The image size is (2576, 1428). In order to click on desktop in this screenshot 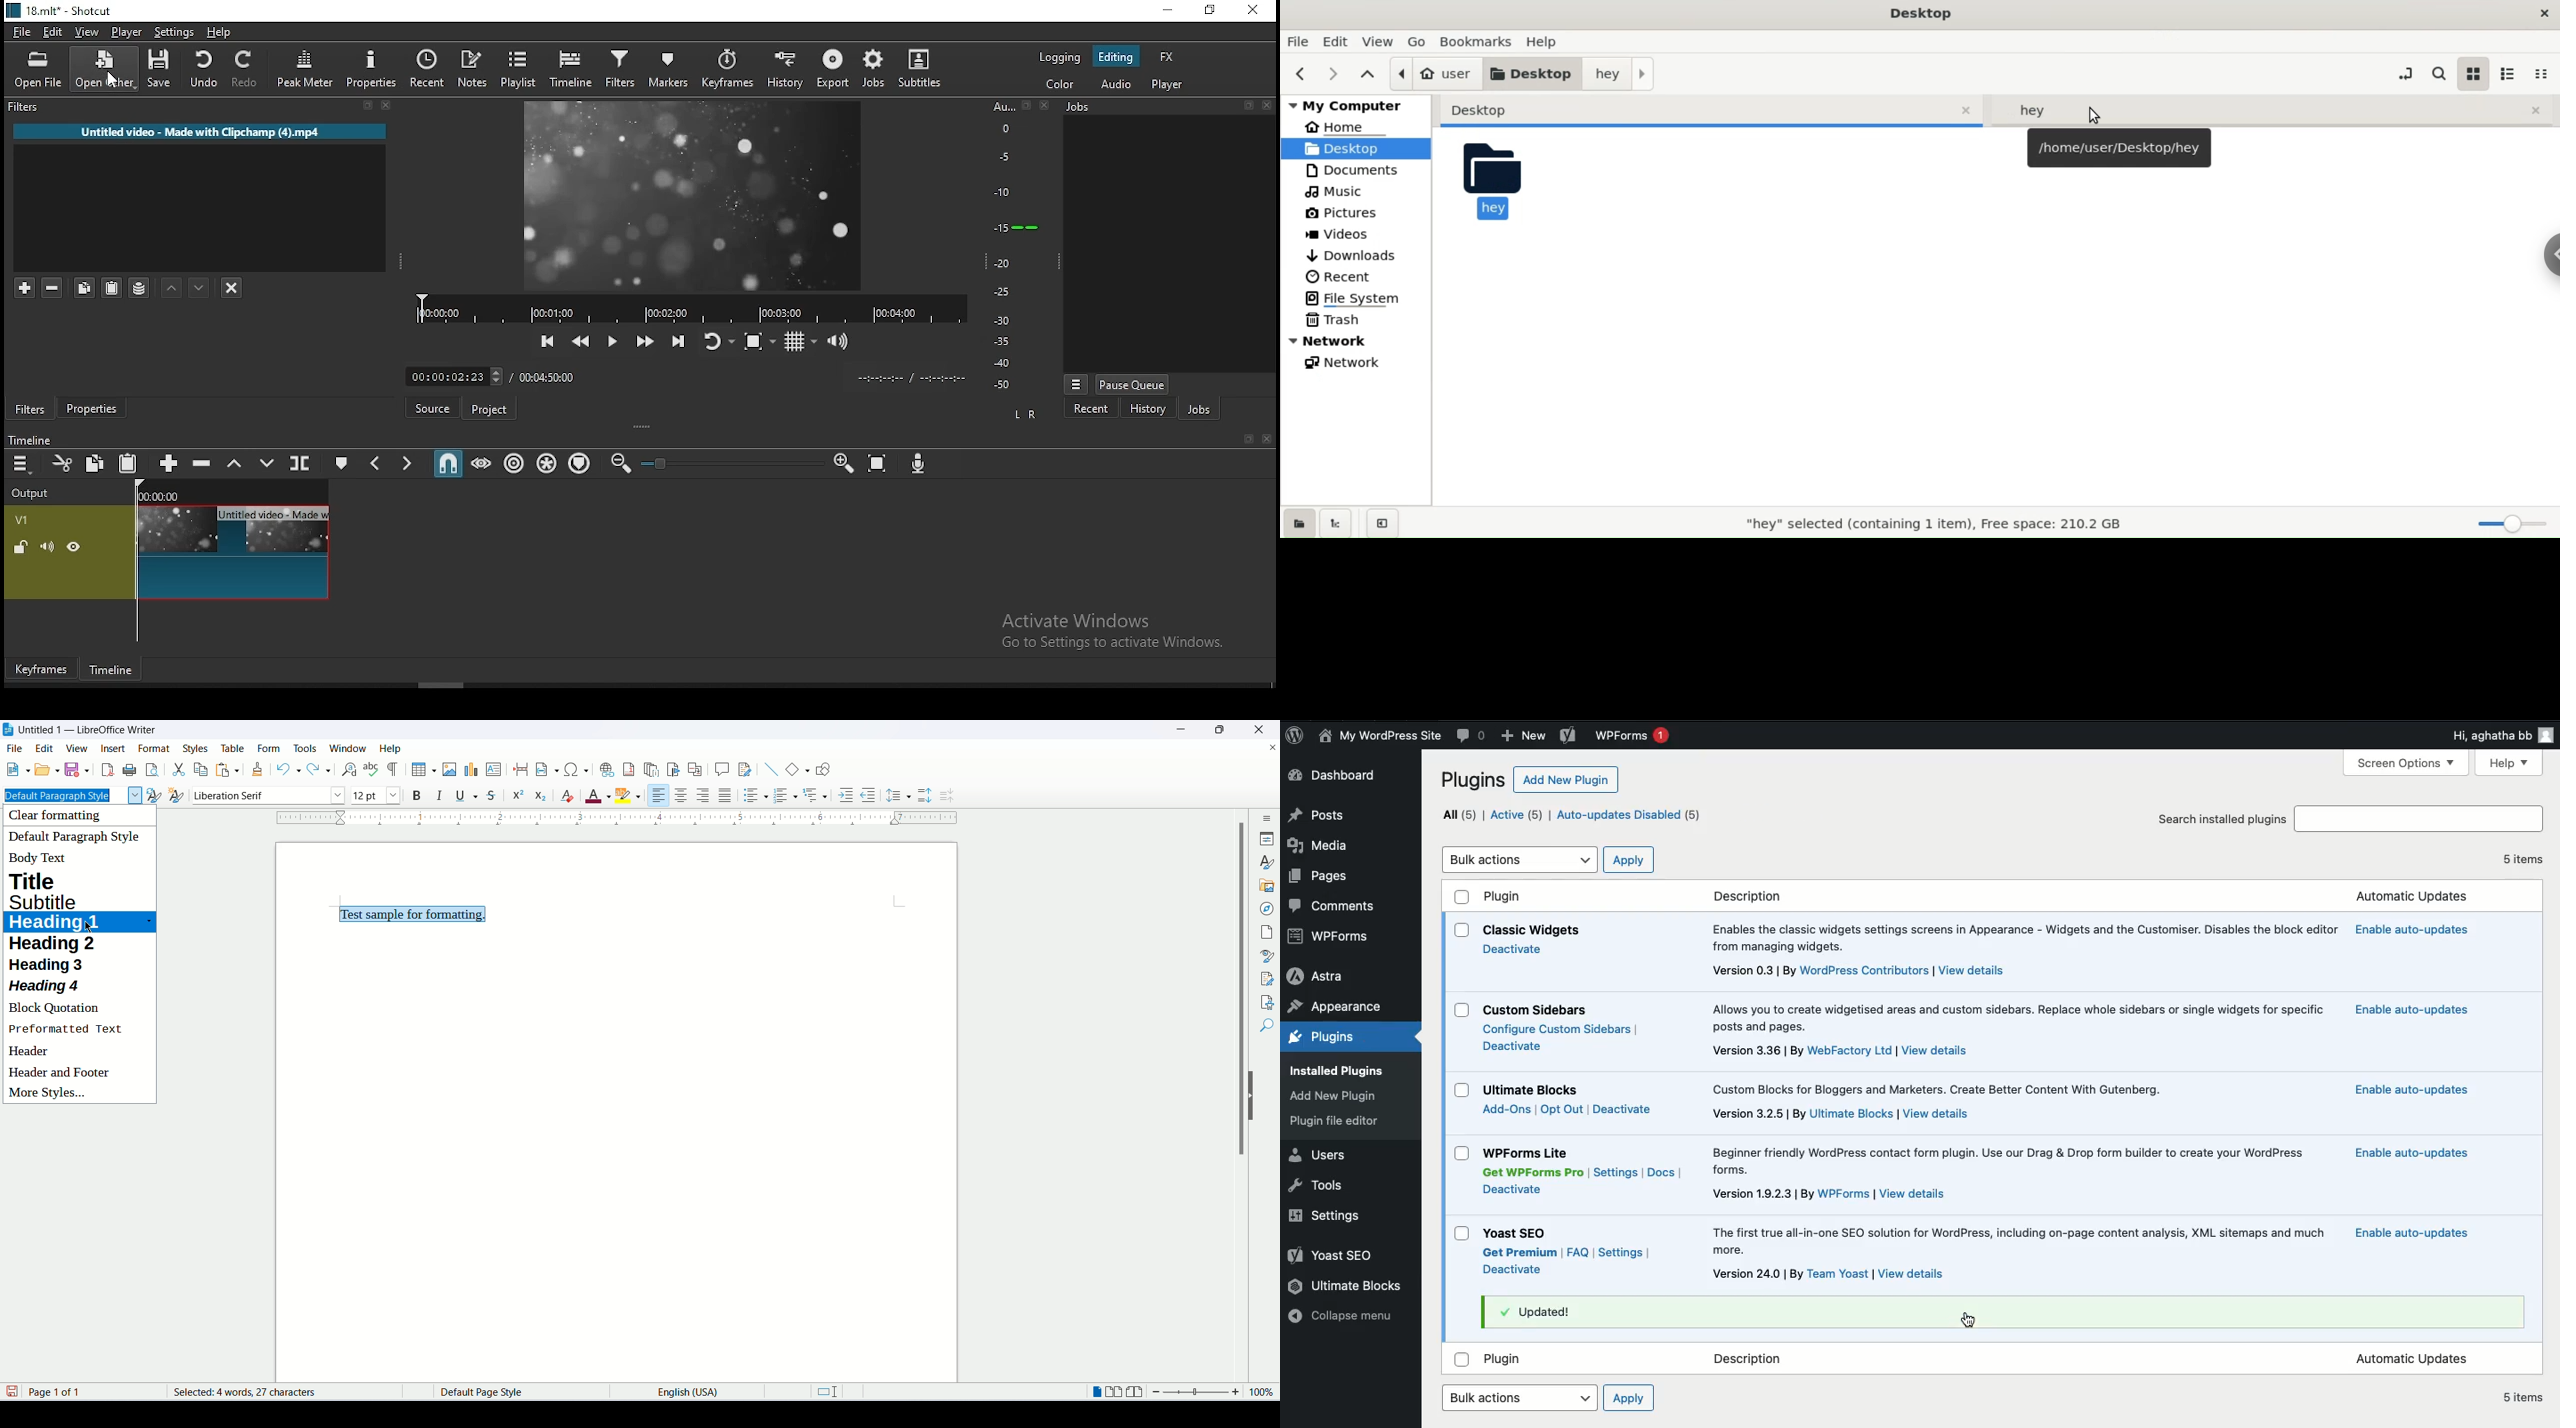, I will do `click(1712, 111)`.